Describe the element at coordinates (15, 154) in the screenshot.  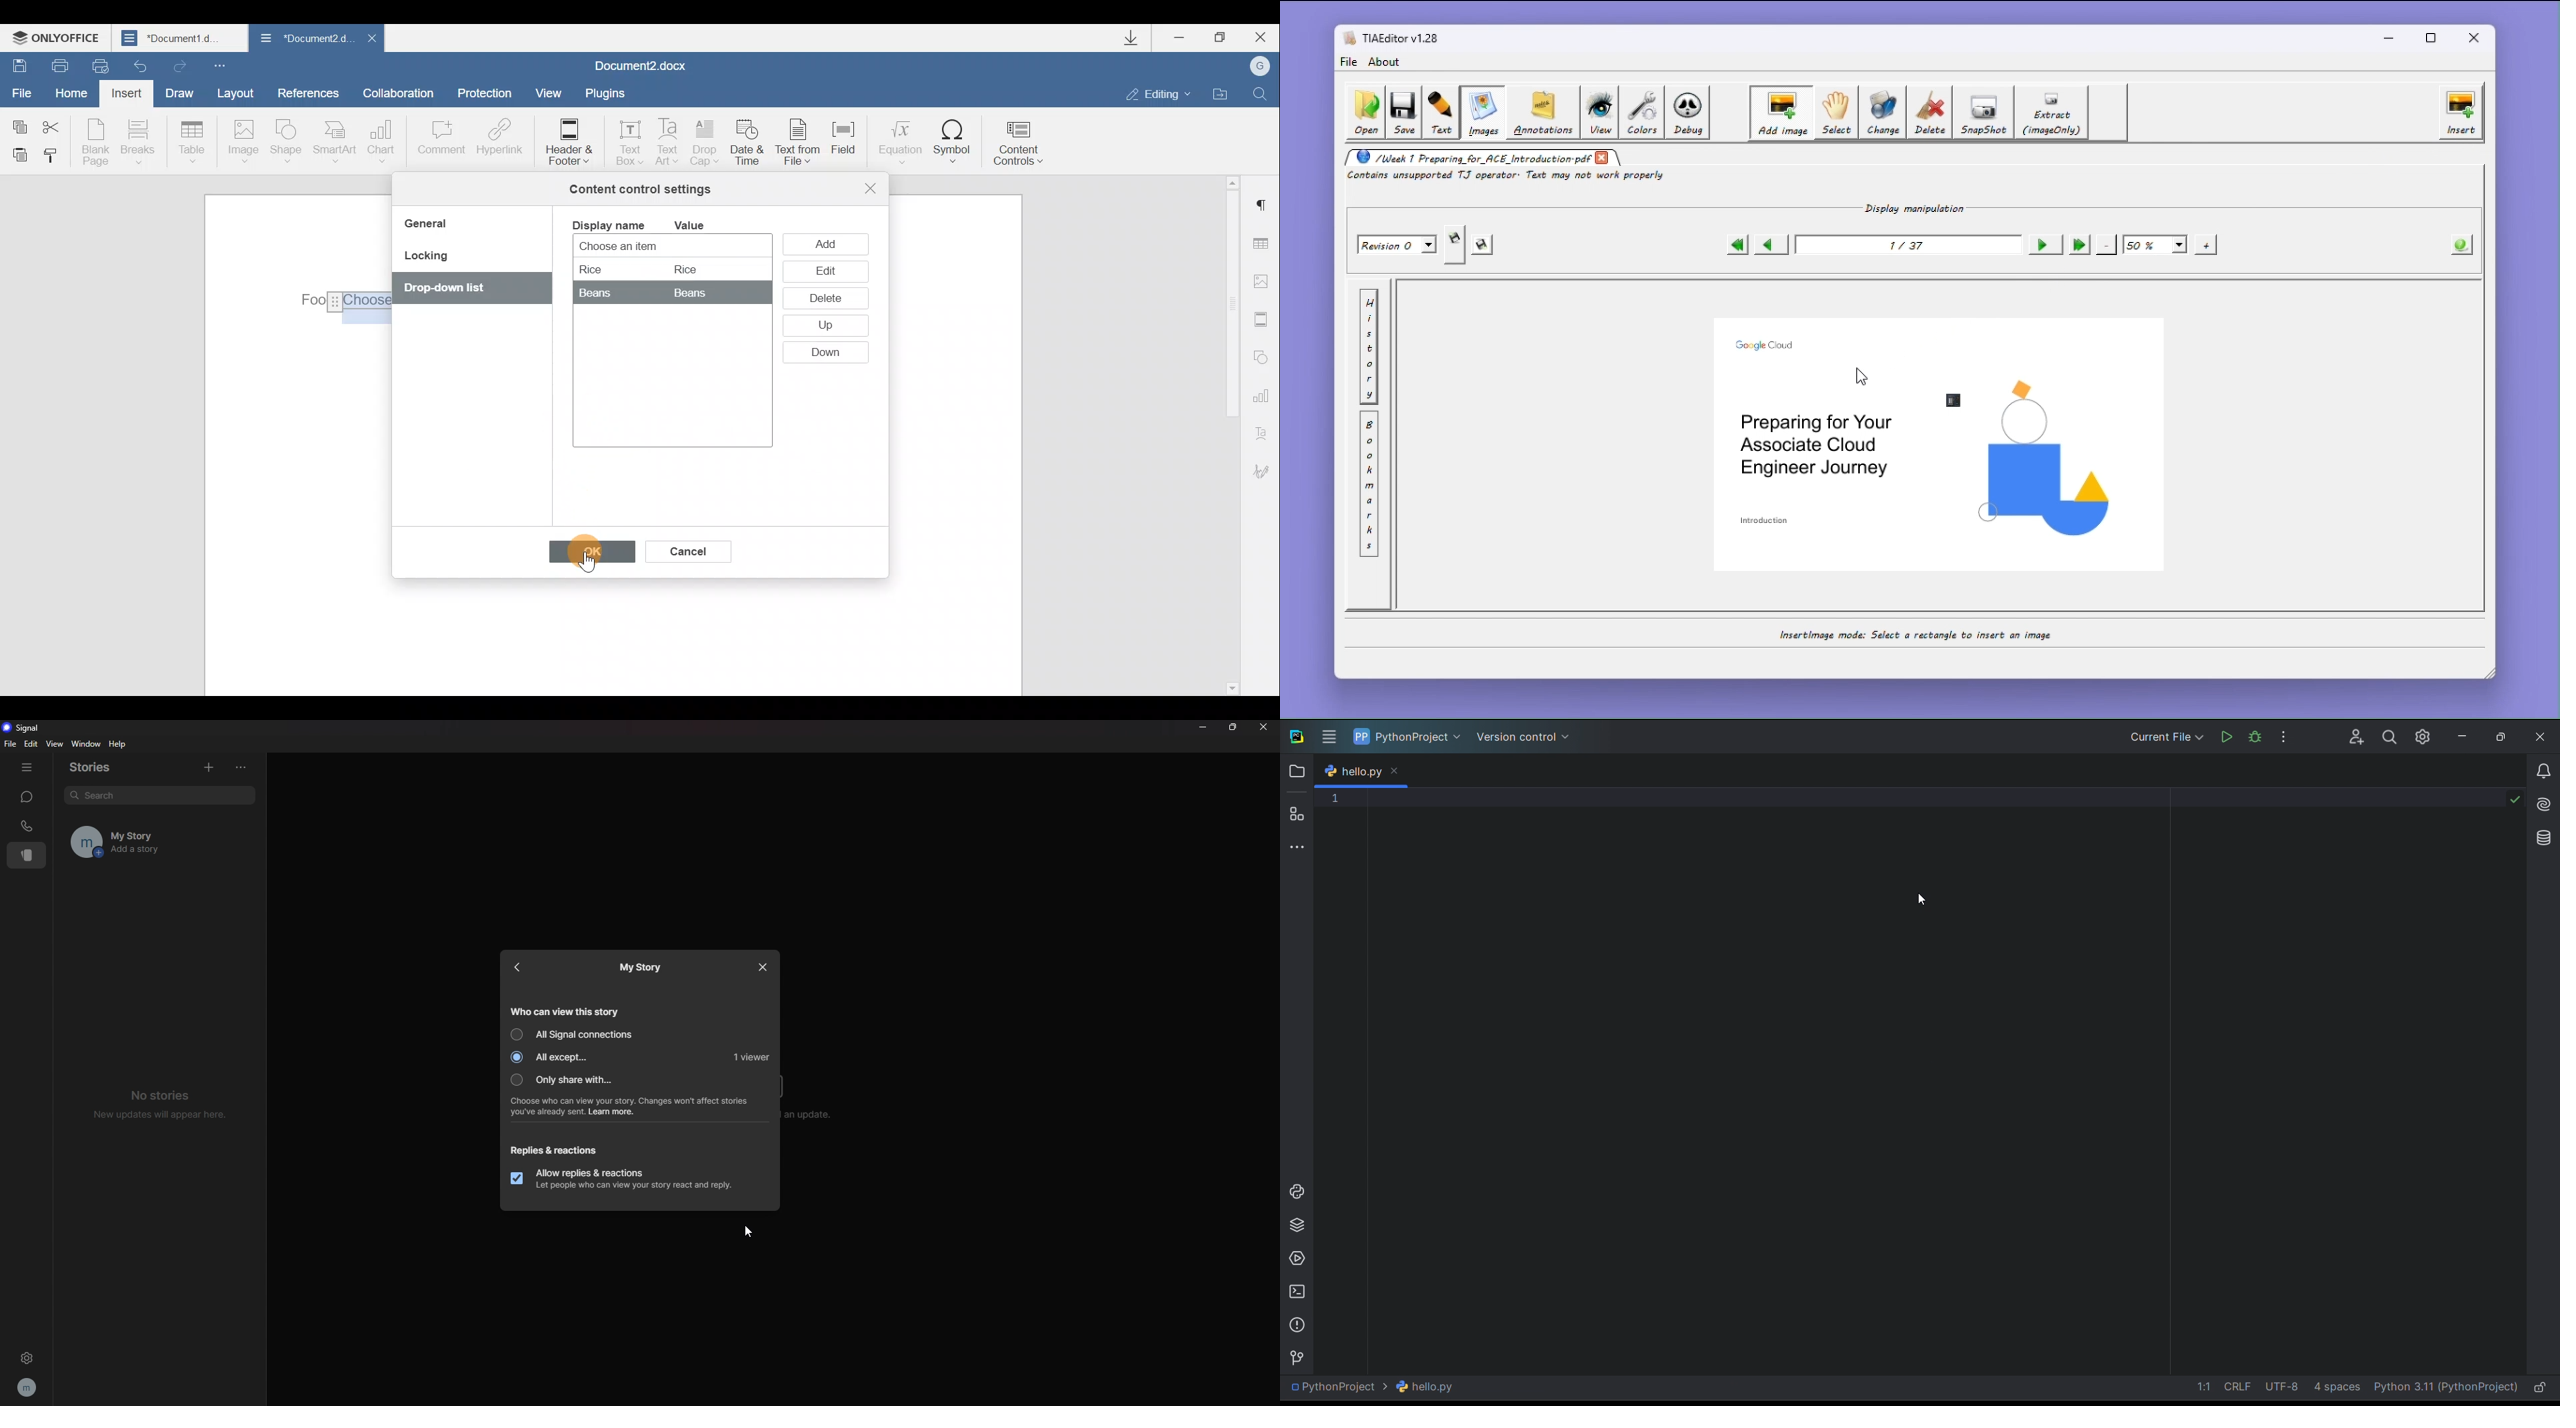
I see `Paste` at that location.